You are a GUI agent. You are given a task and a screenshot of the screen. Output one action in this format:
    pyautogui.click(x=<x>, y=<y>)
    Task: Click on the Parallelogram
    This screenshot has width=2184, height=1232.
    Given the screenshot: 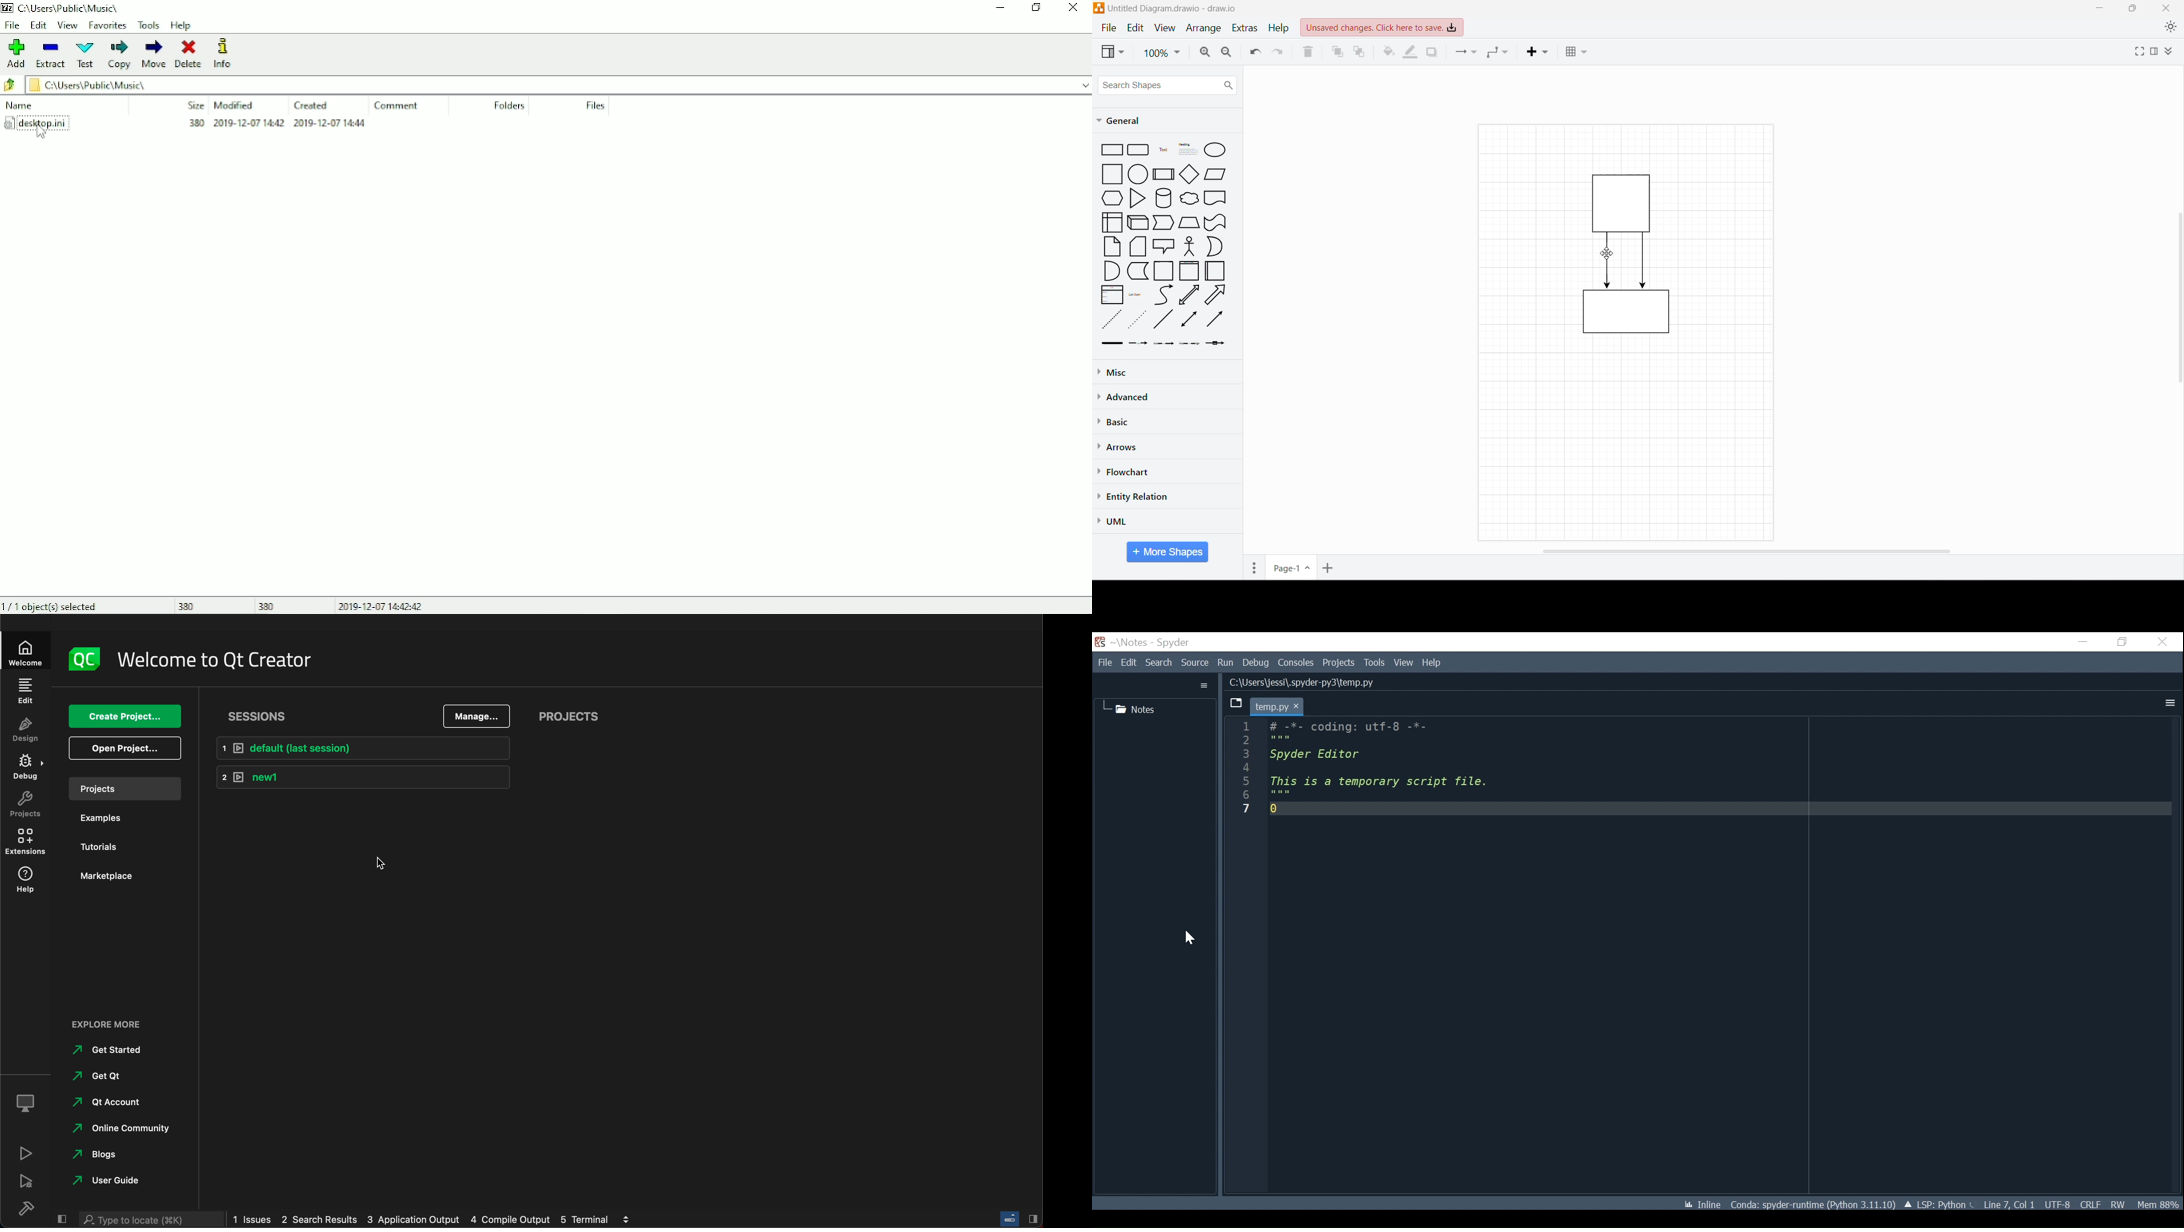 What is the action you would take?
    pyautogui.click(x=1215, y=174)
    